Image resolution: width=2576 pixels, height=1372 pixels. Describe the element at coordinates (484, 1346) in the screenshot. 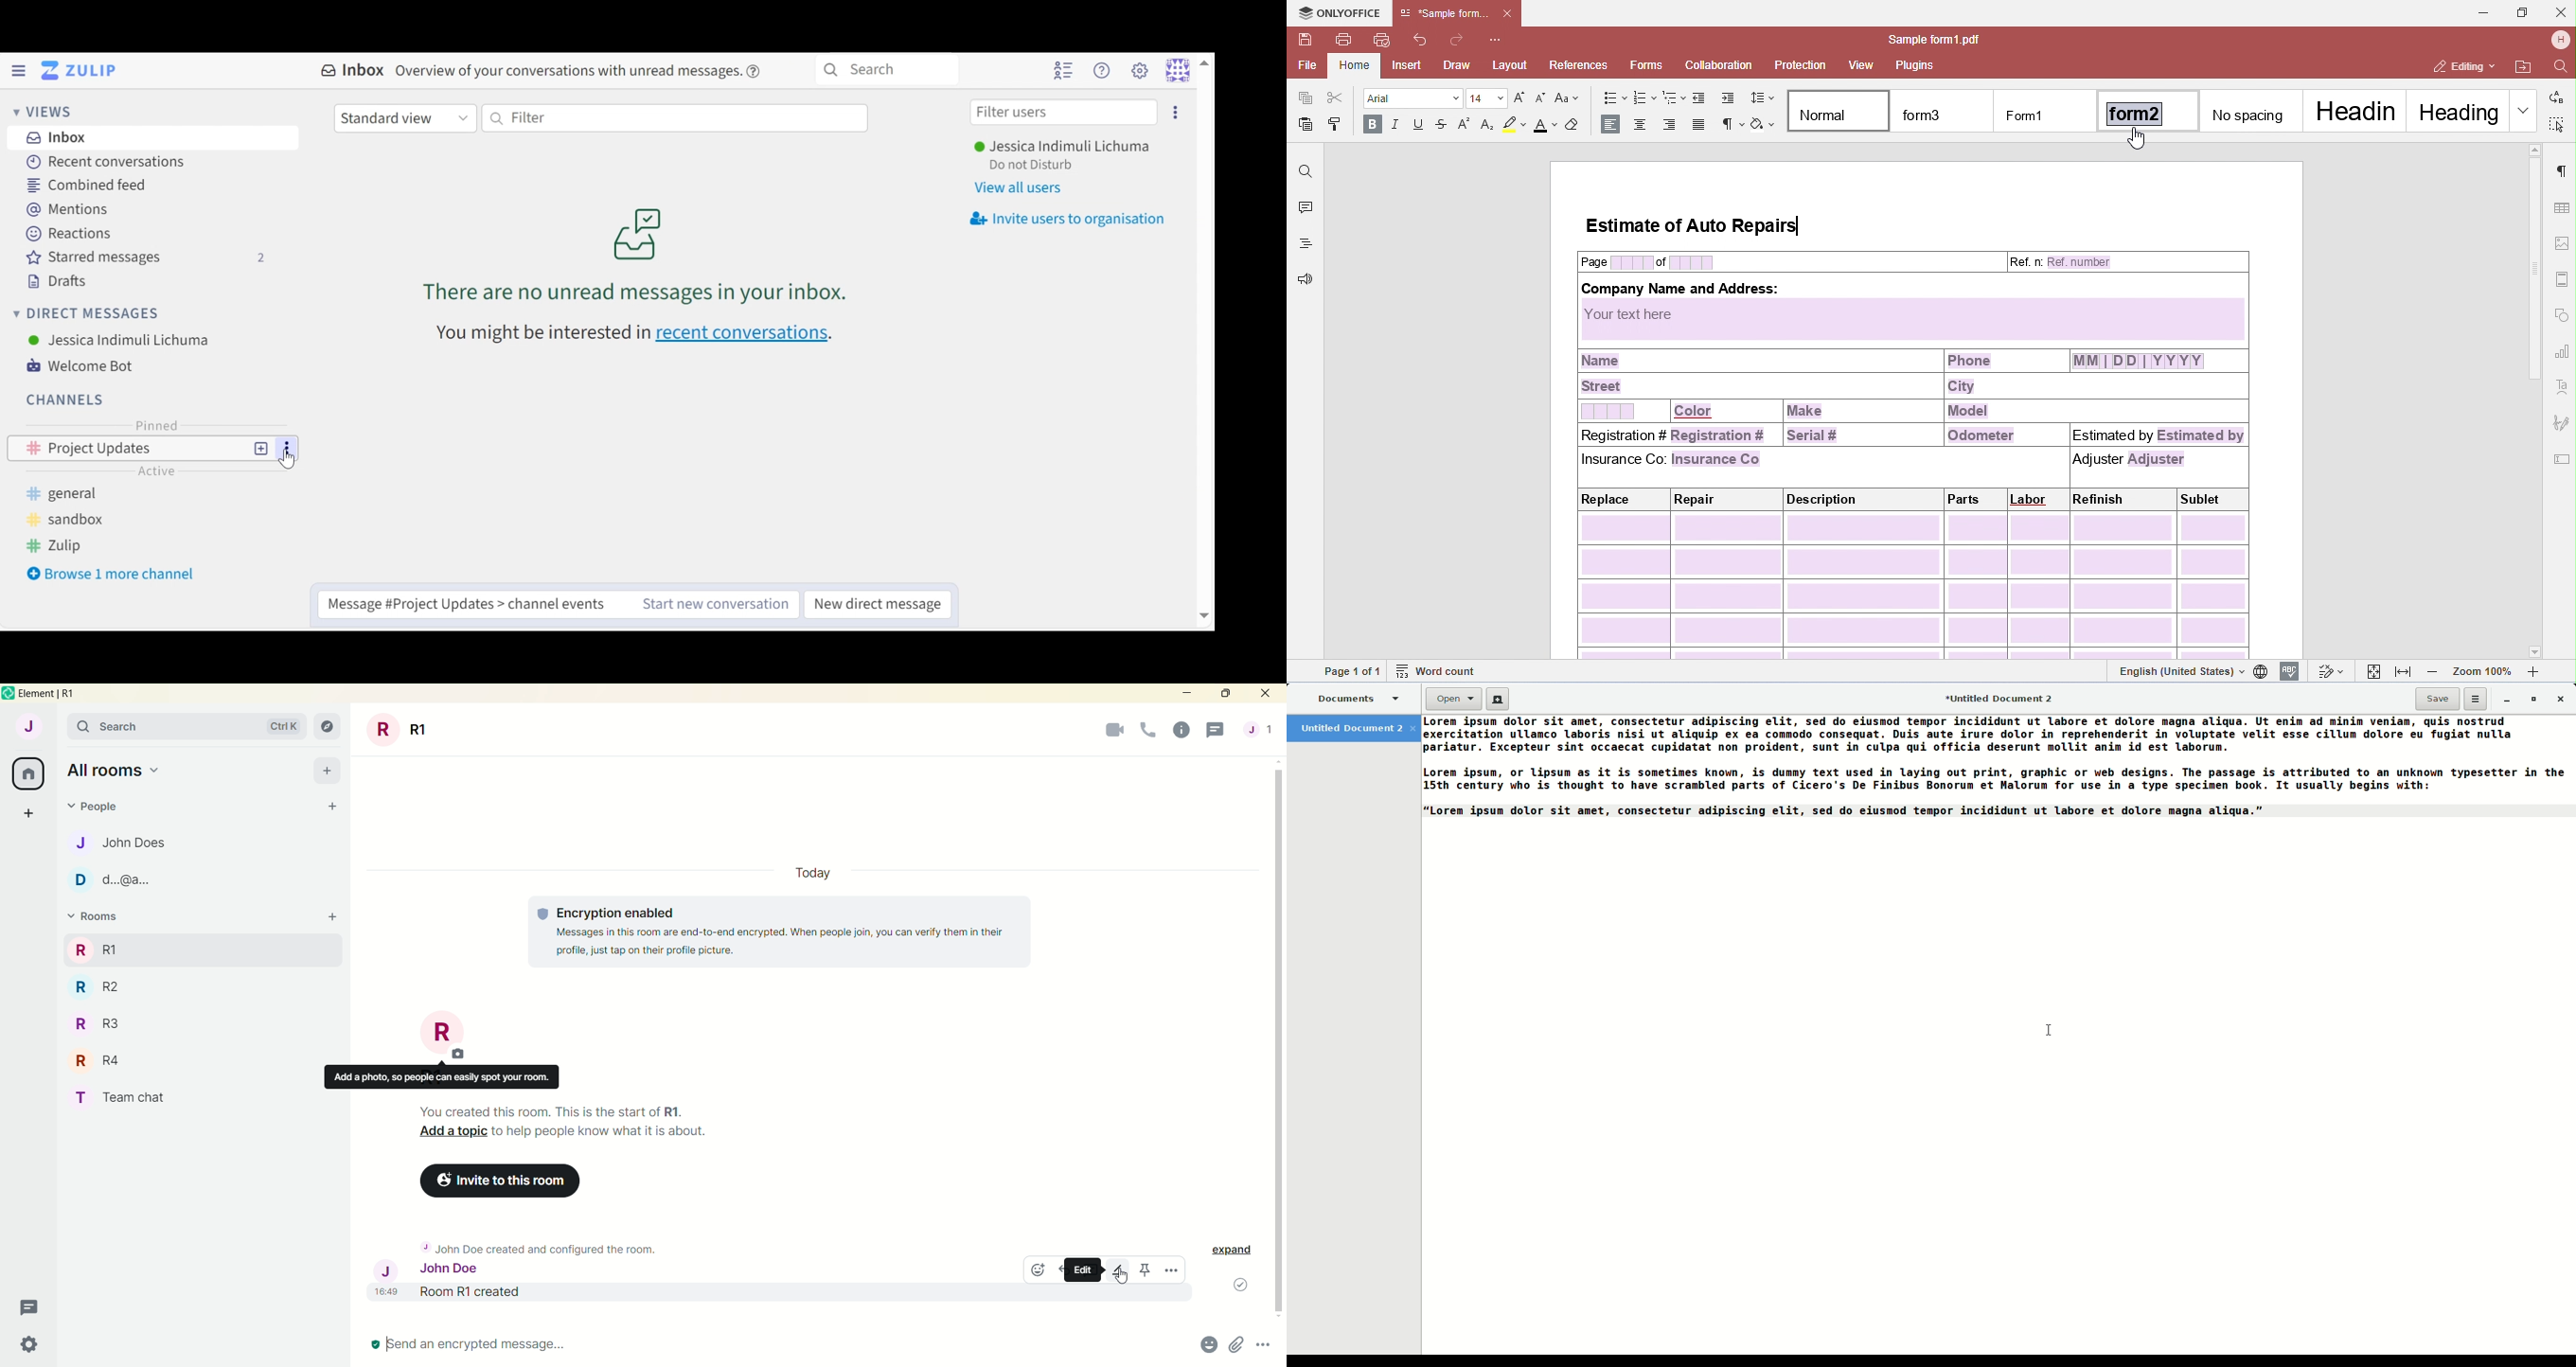

I see `send message` at that location.